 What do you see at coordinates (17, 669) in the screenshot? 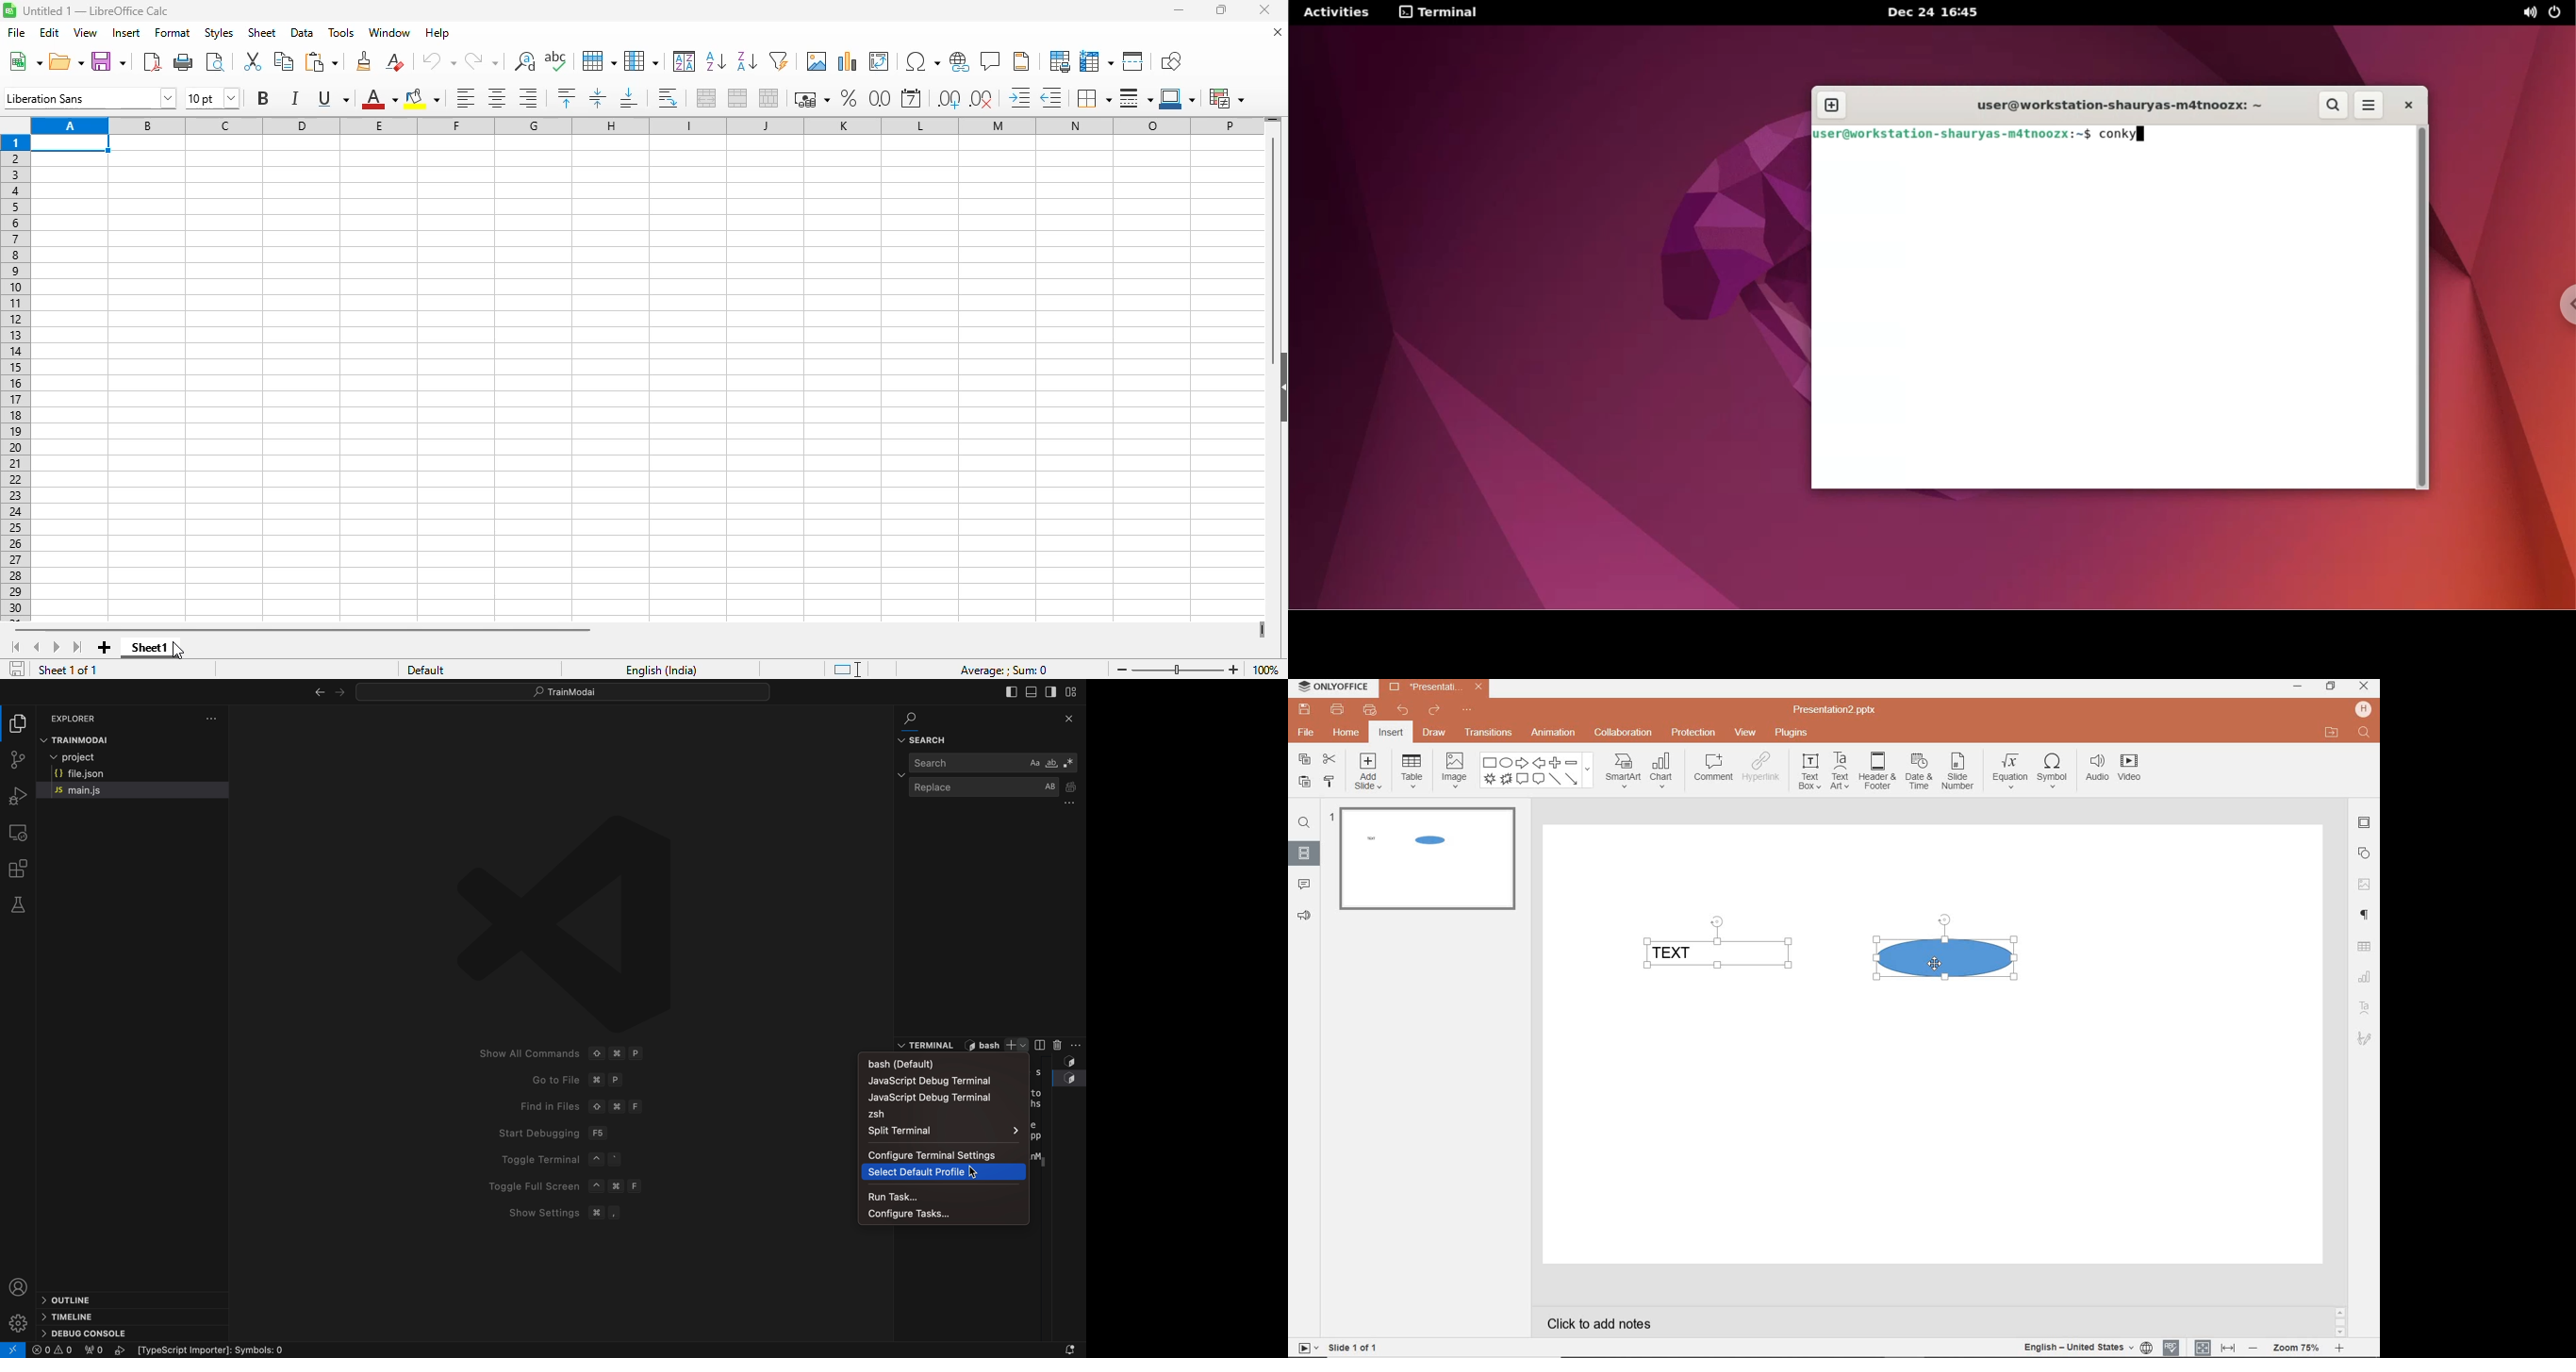
I see `click to save the document` at bounding box center [17, 669].